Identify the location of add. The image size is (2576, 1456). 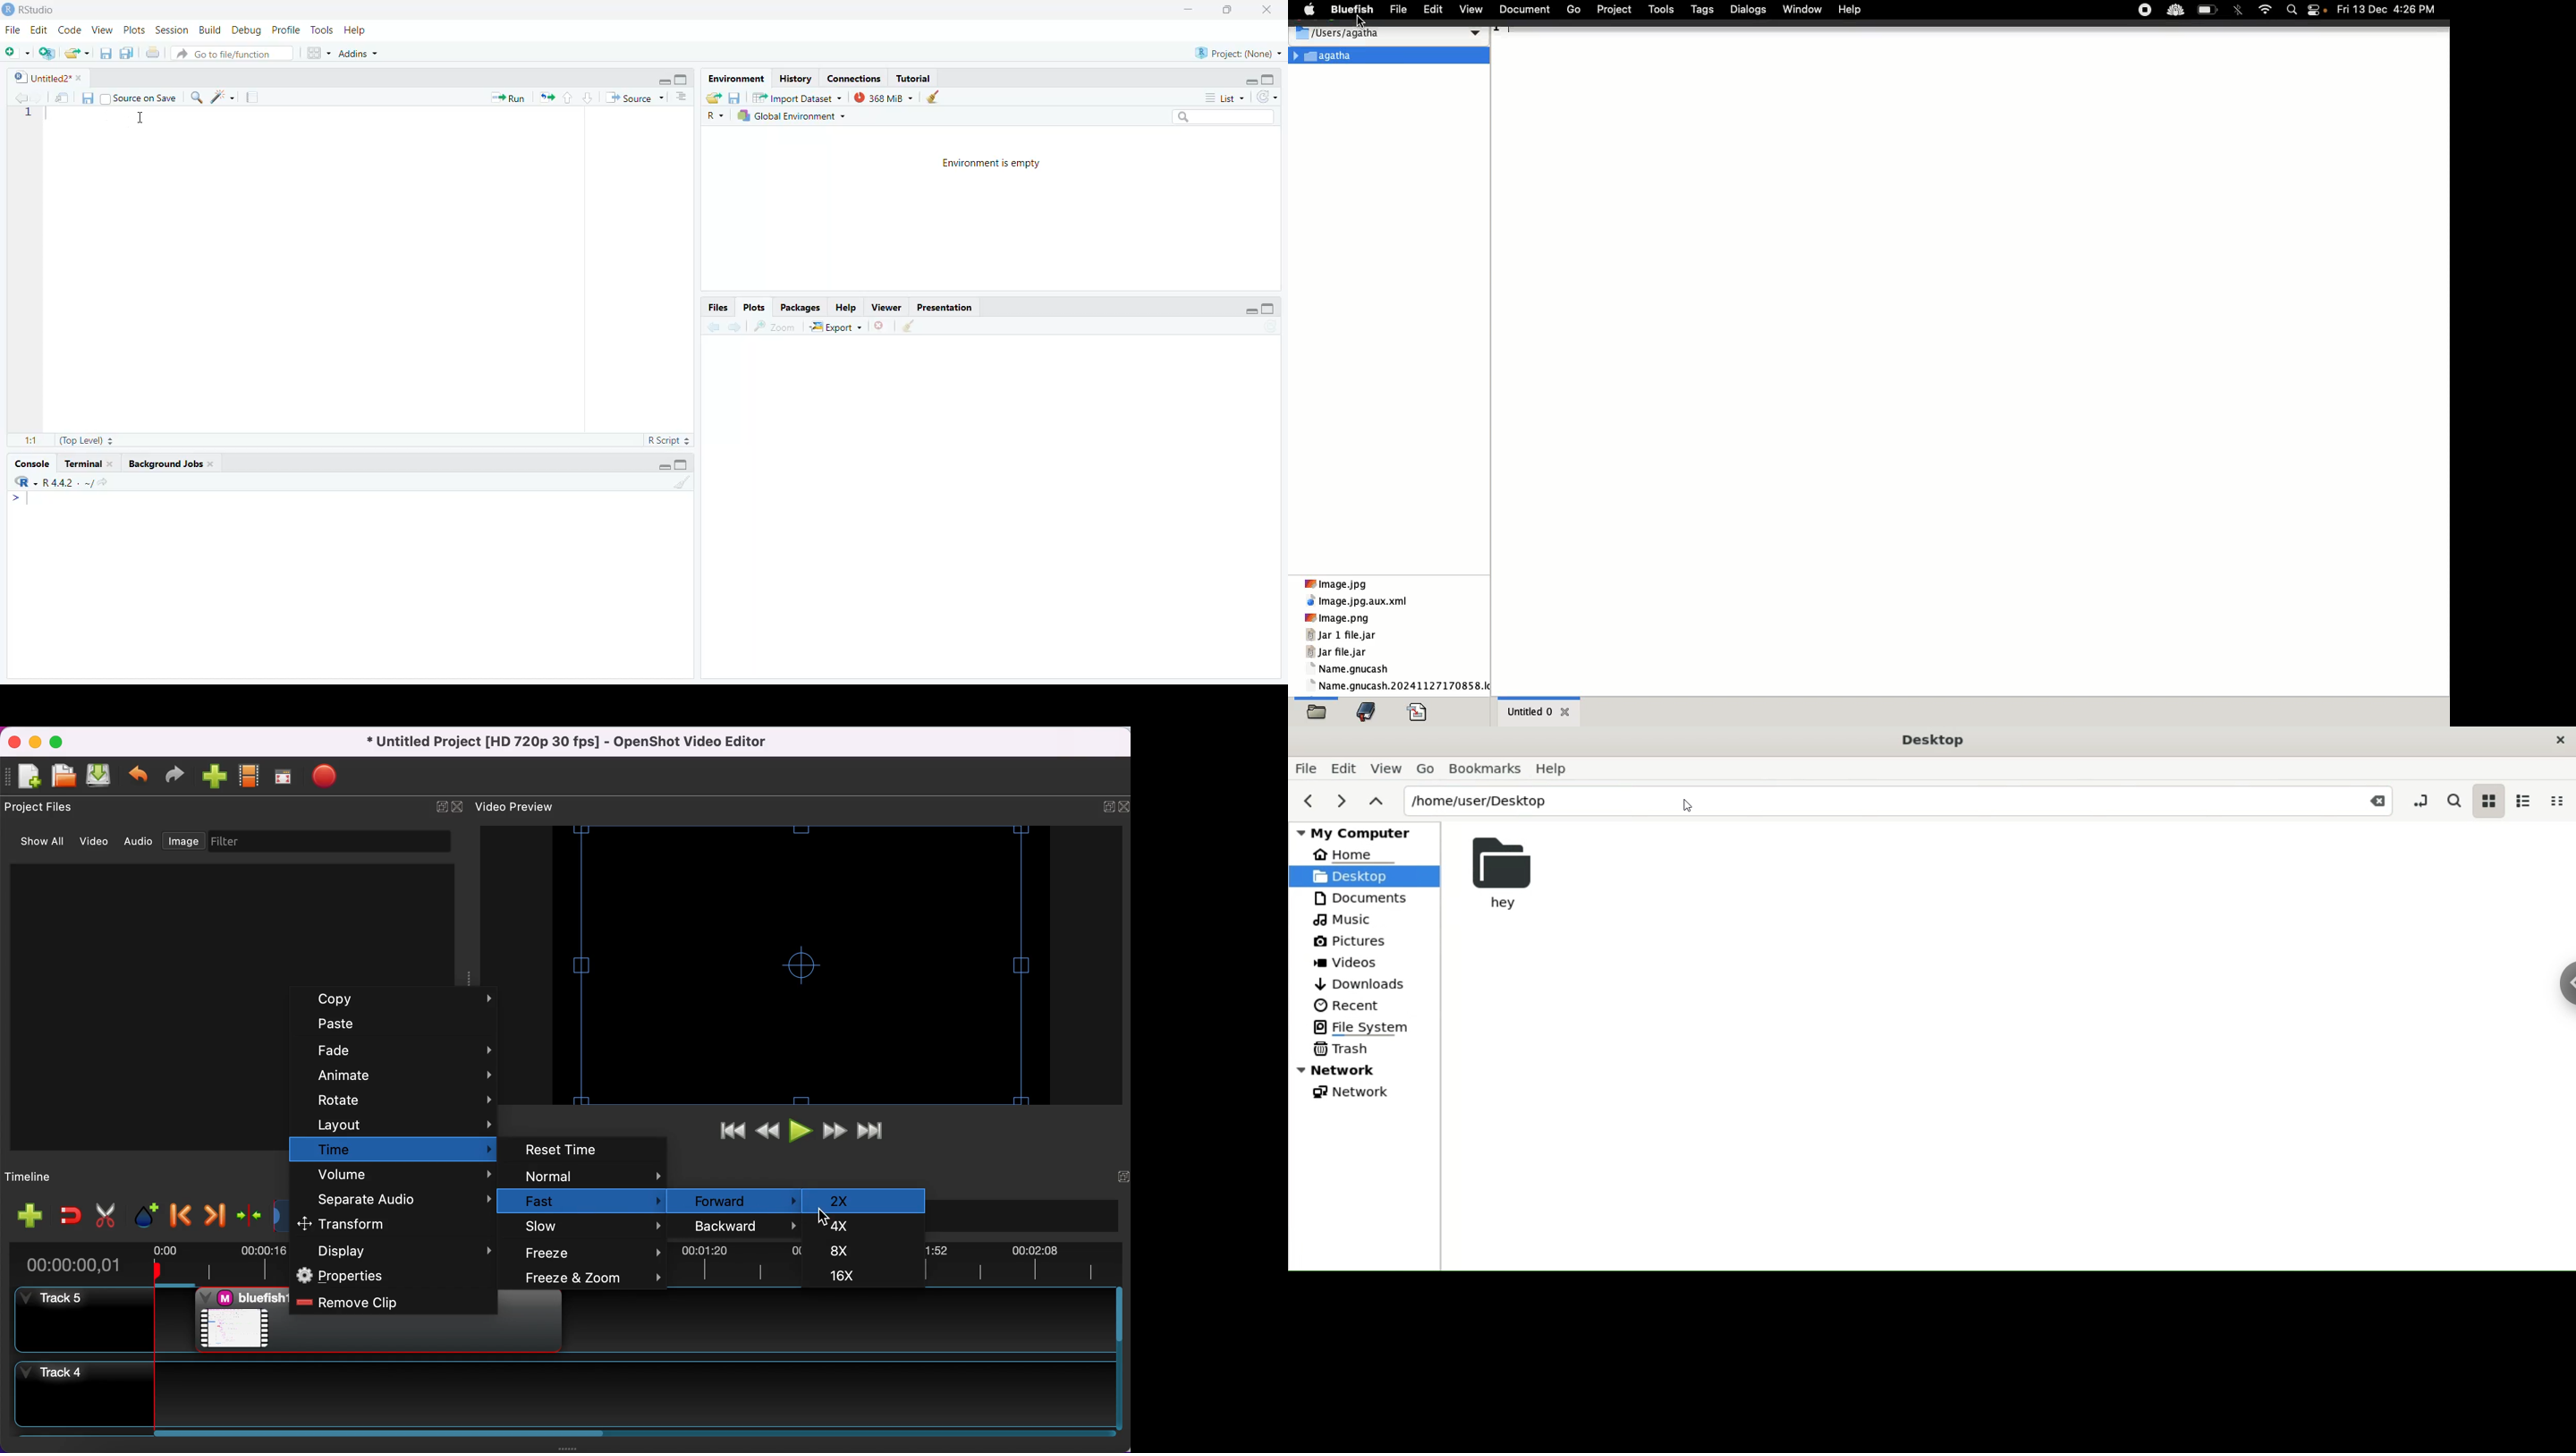
(19, 53).